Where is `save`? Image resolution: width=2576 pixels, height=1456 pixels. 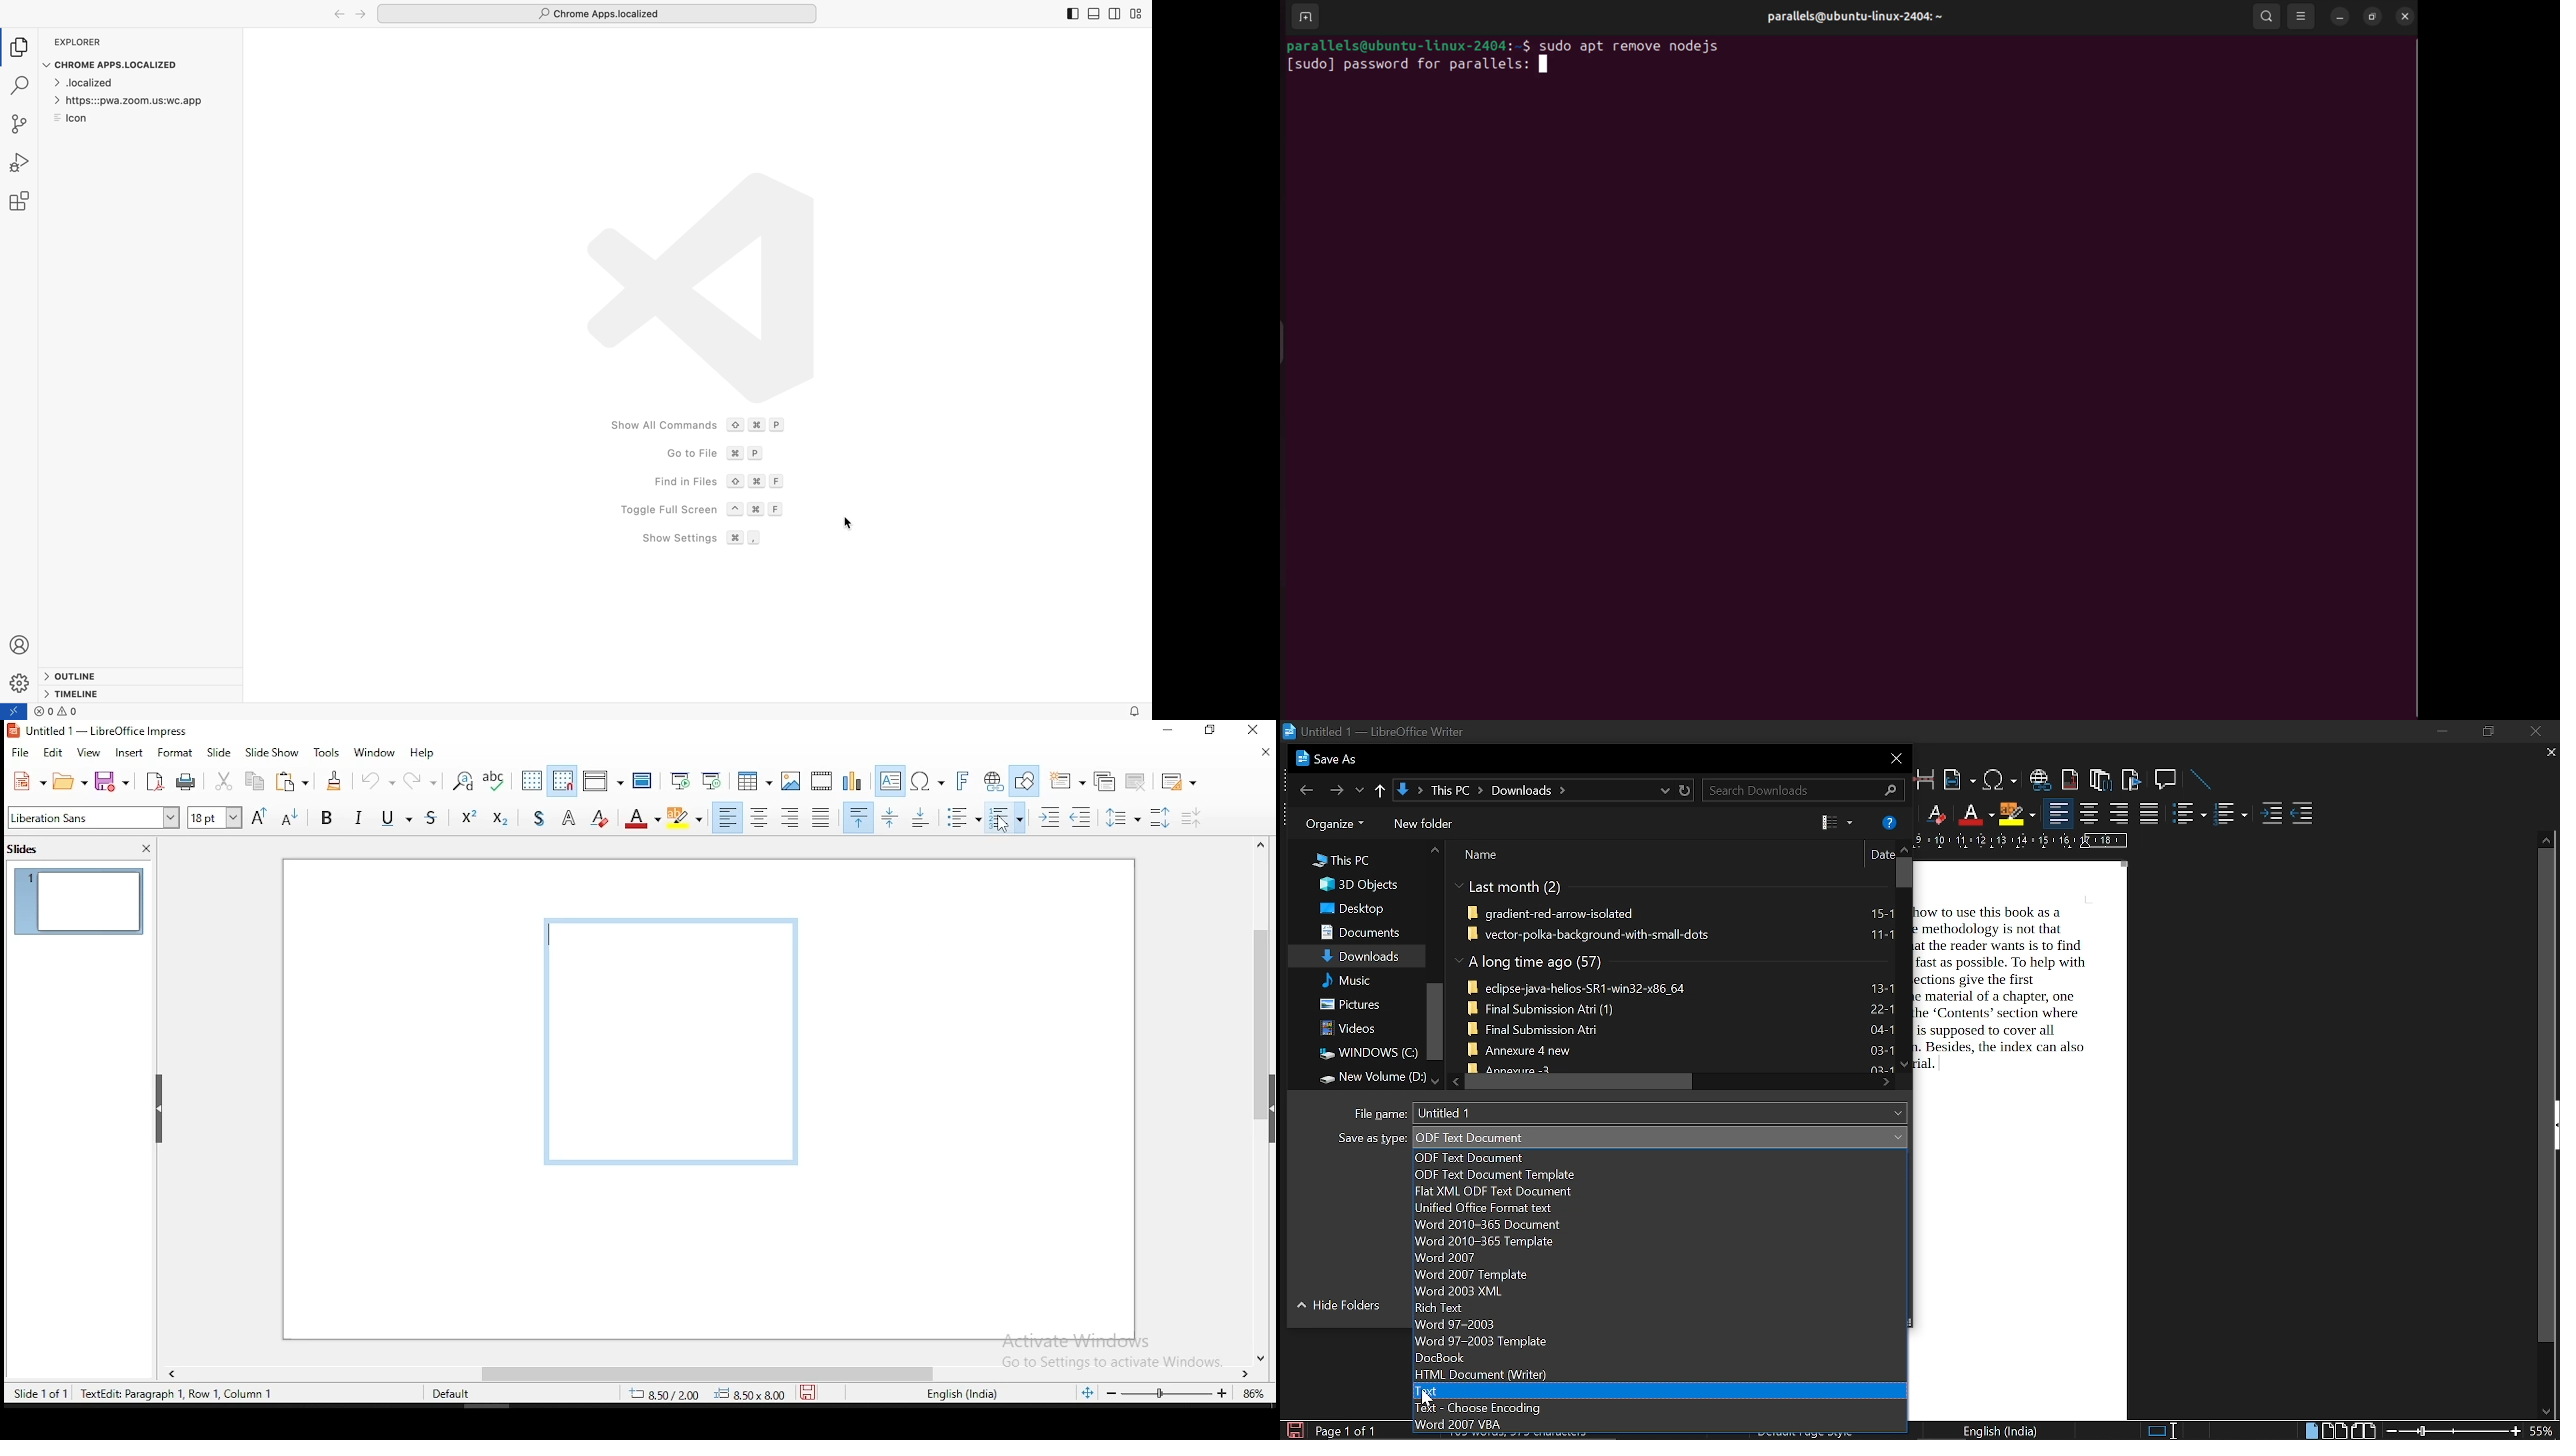
save is located at coordinates (112, 780).